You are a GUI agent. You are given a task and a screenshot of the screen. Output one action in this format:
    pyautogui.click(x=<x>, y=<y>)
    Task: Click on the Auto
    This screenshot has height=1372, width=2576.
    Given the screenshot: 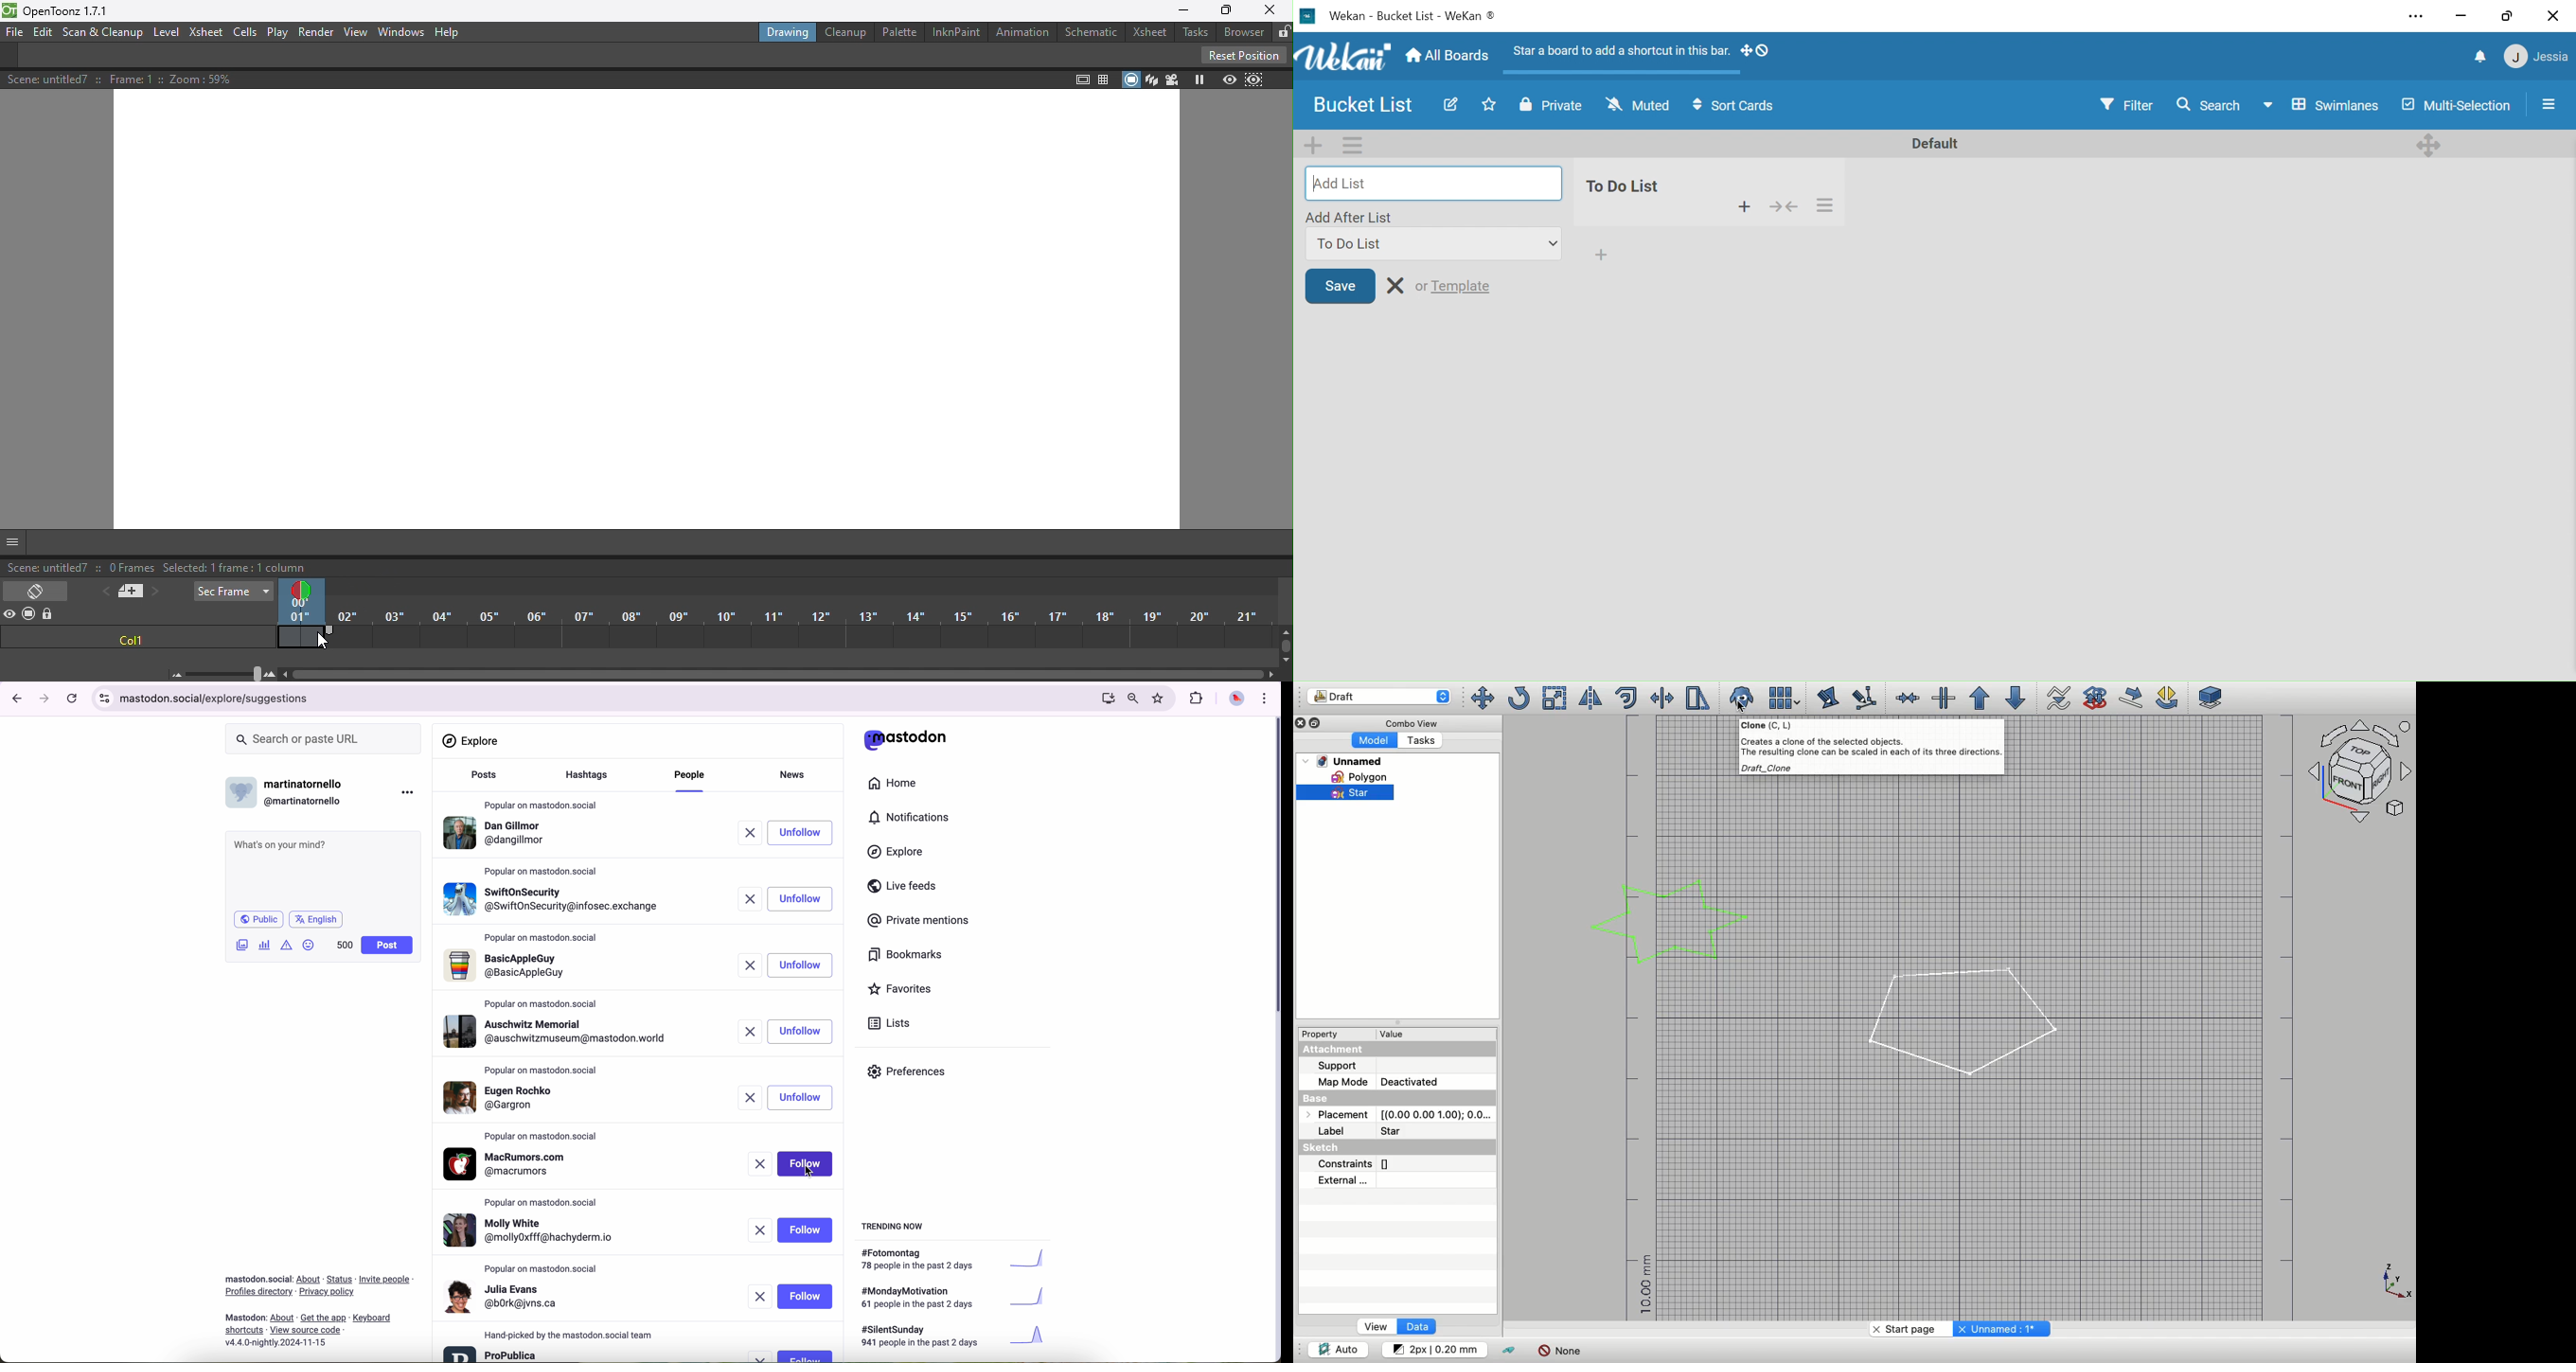 What is the action you would take?
    pyautogui.click(x=1338, y=1348)
    